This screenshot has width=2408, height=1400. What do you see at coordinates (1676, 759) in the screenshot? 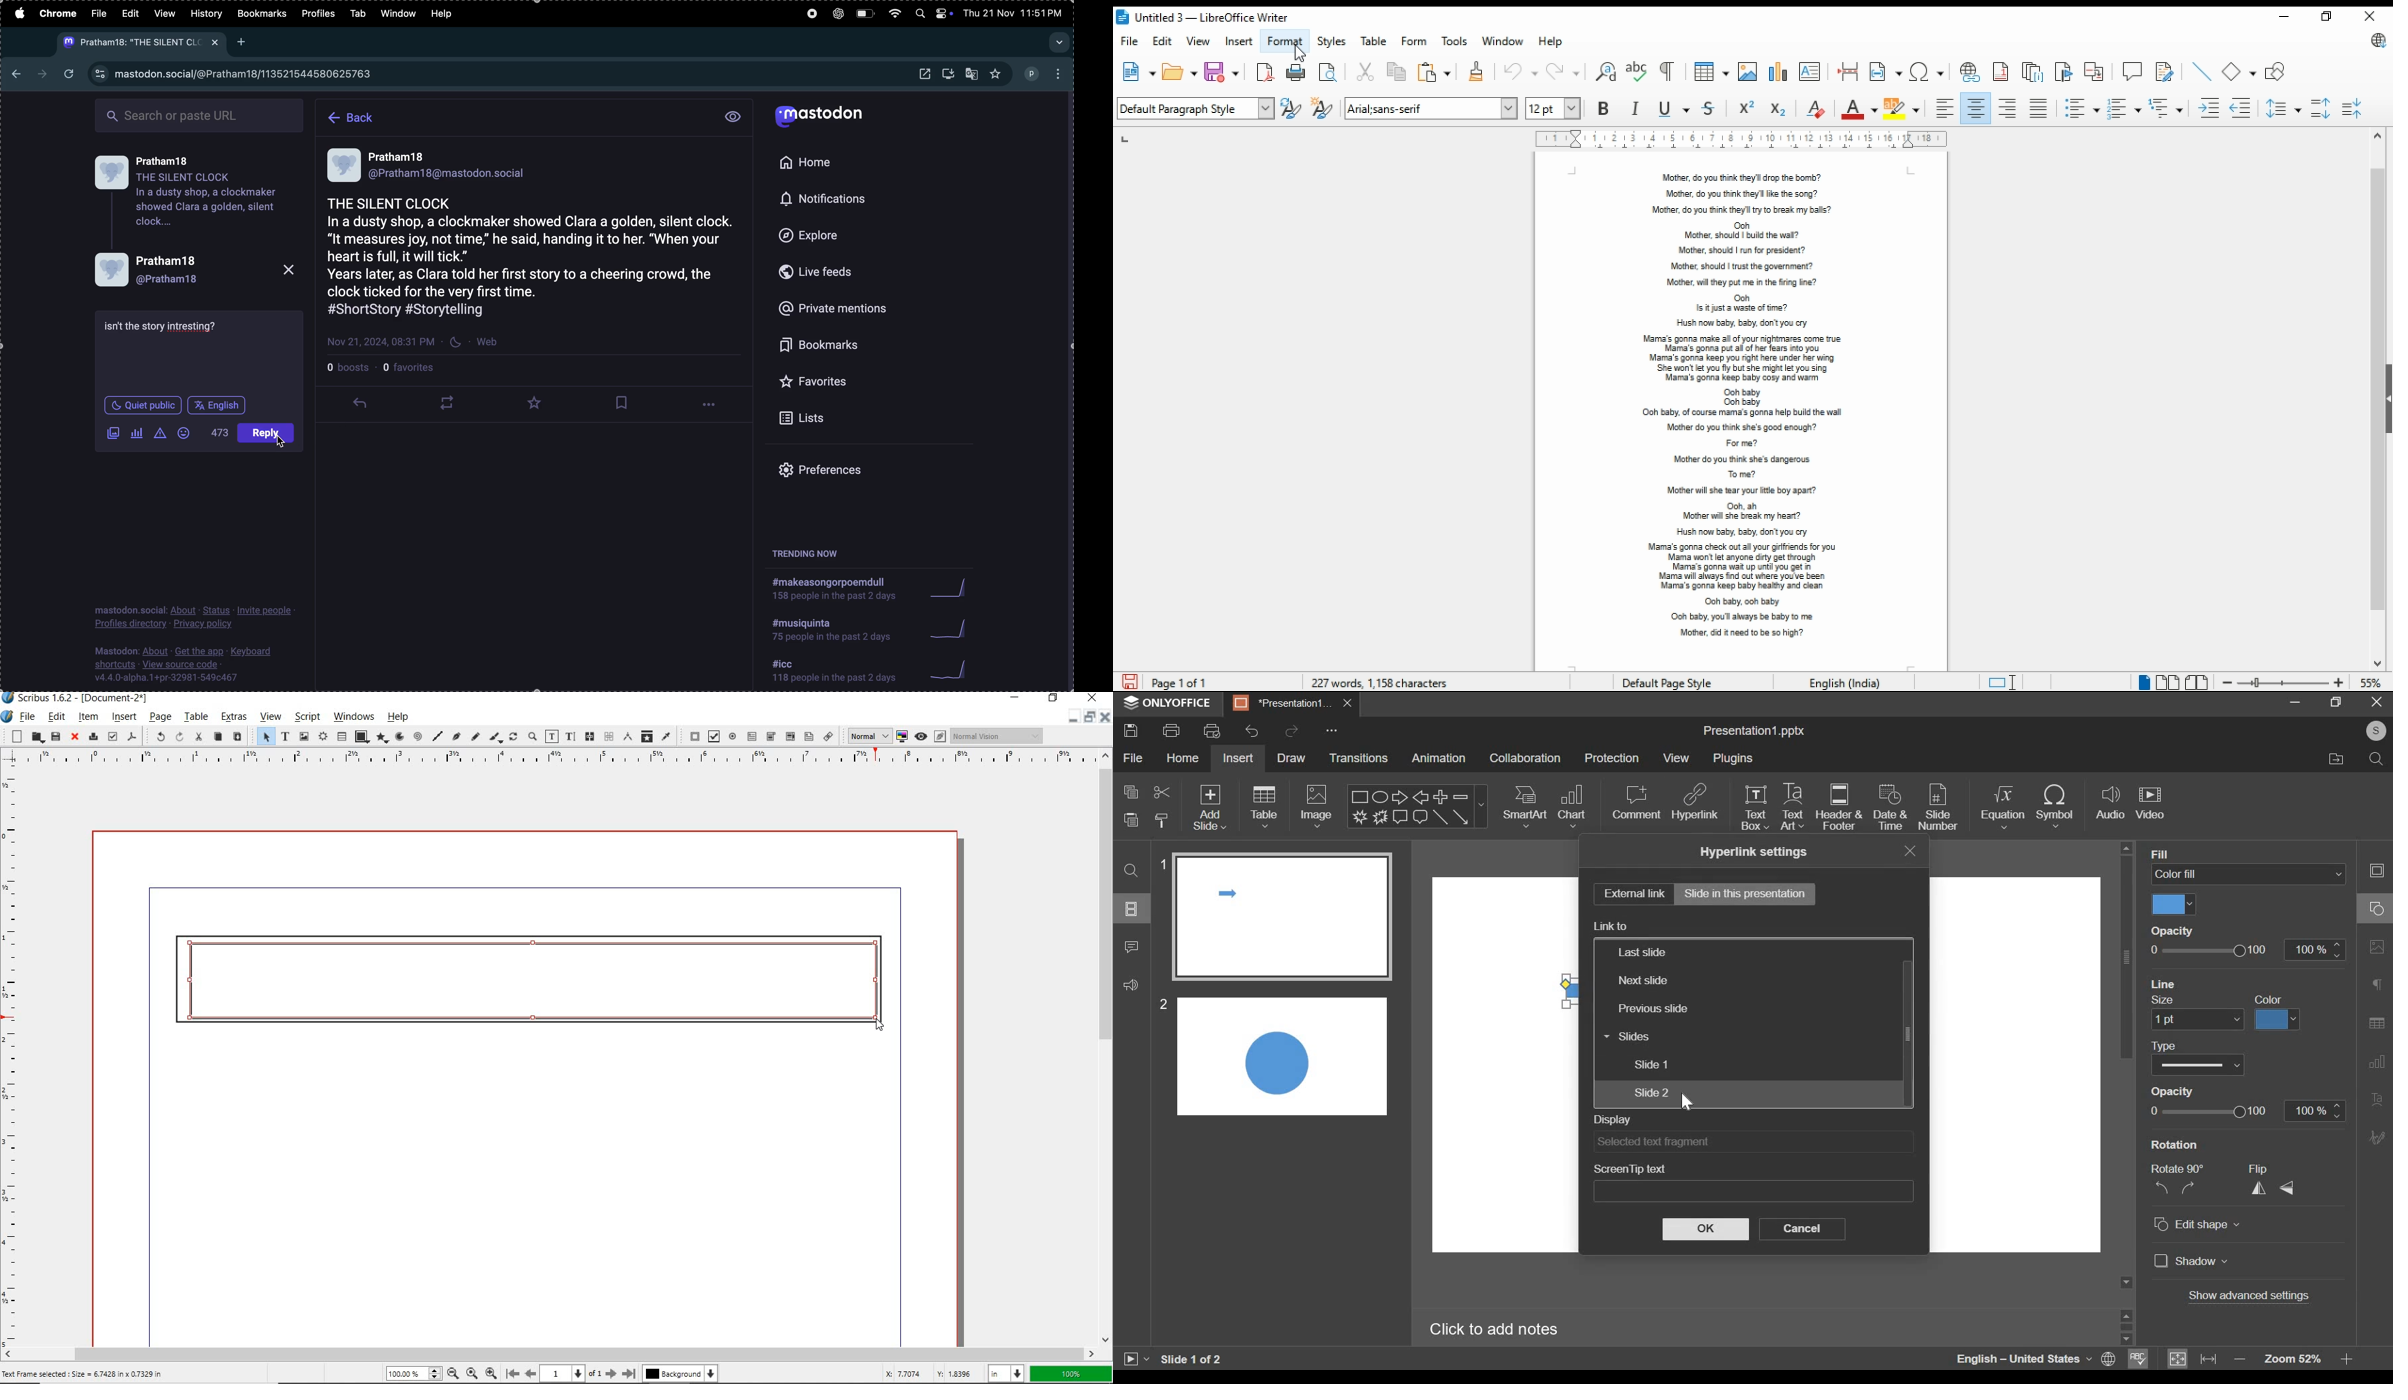
I see `view` at bounding box center [1676, 759].